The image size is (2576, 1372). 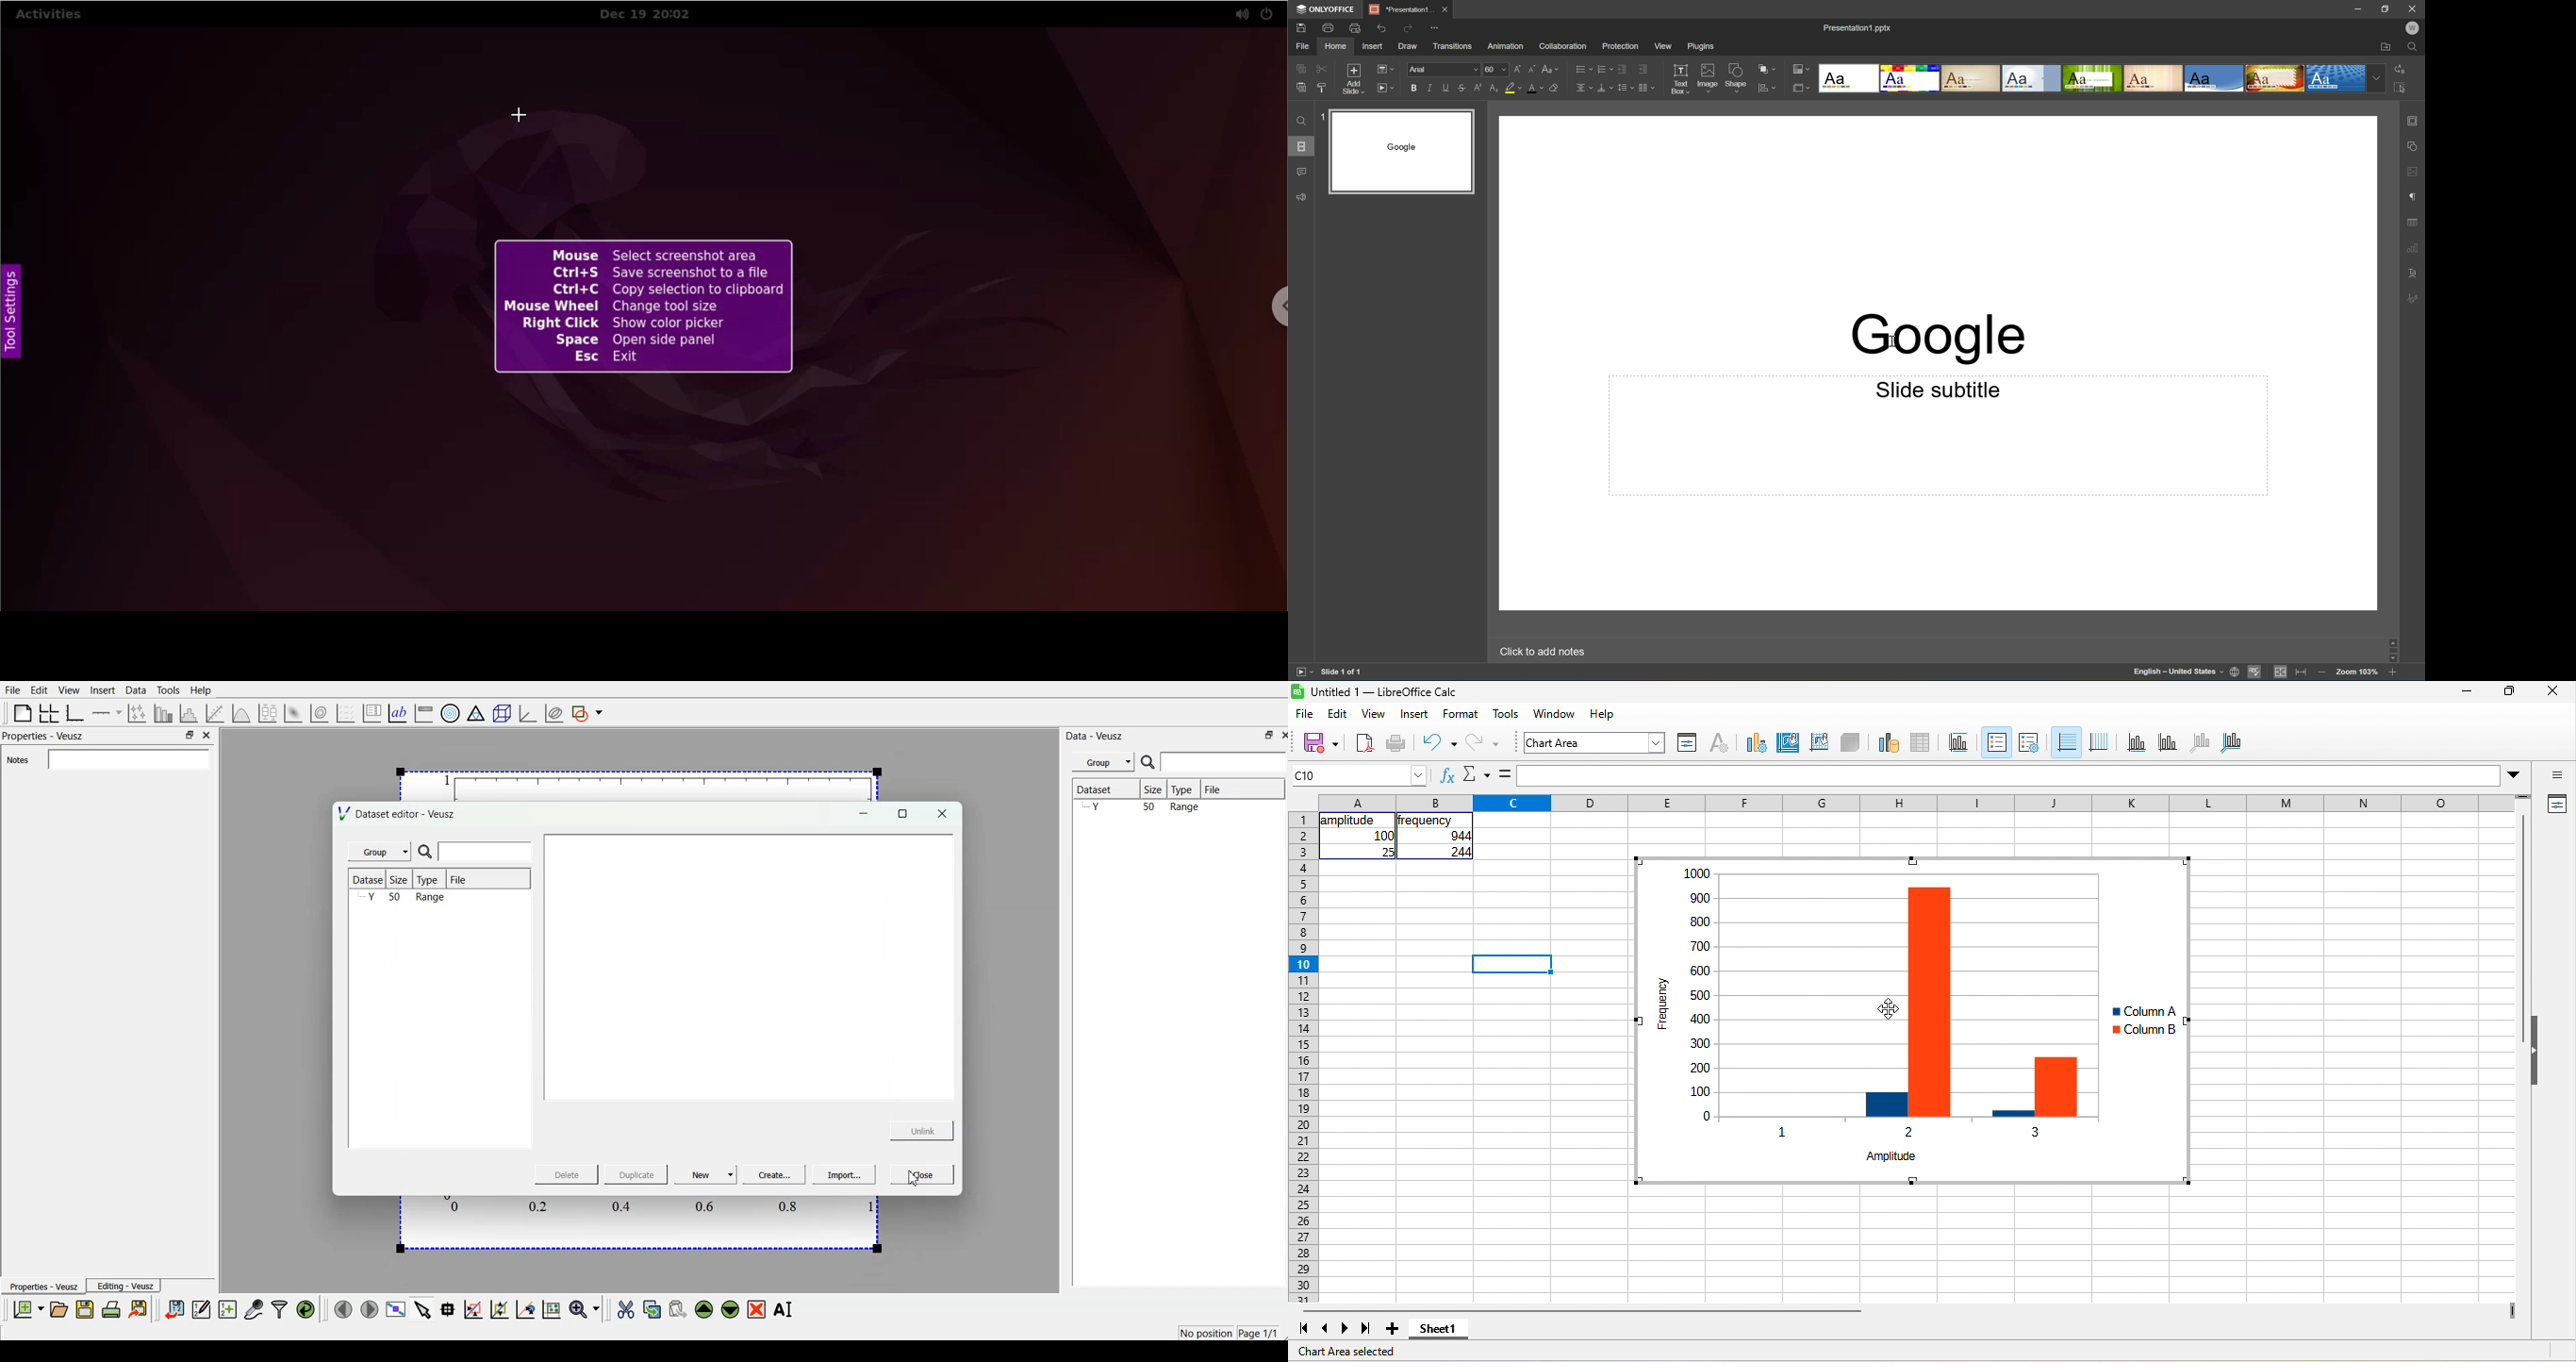 I want to click on Close, so click(x=2413, y=9).